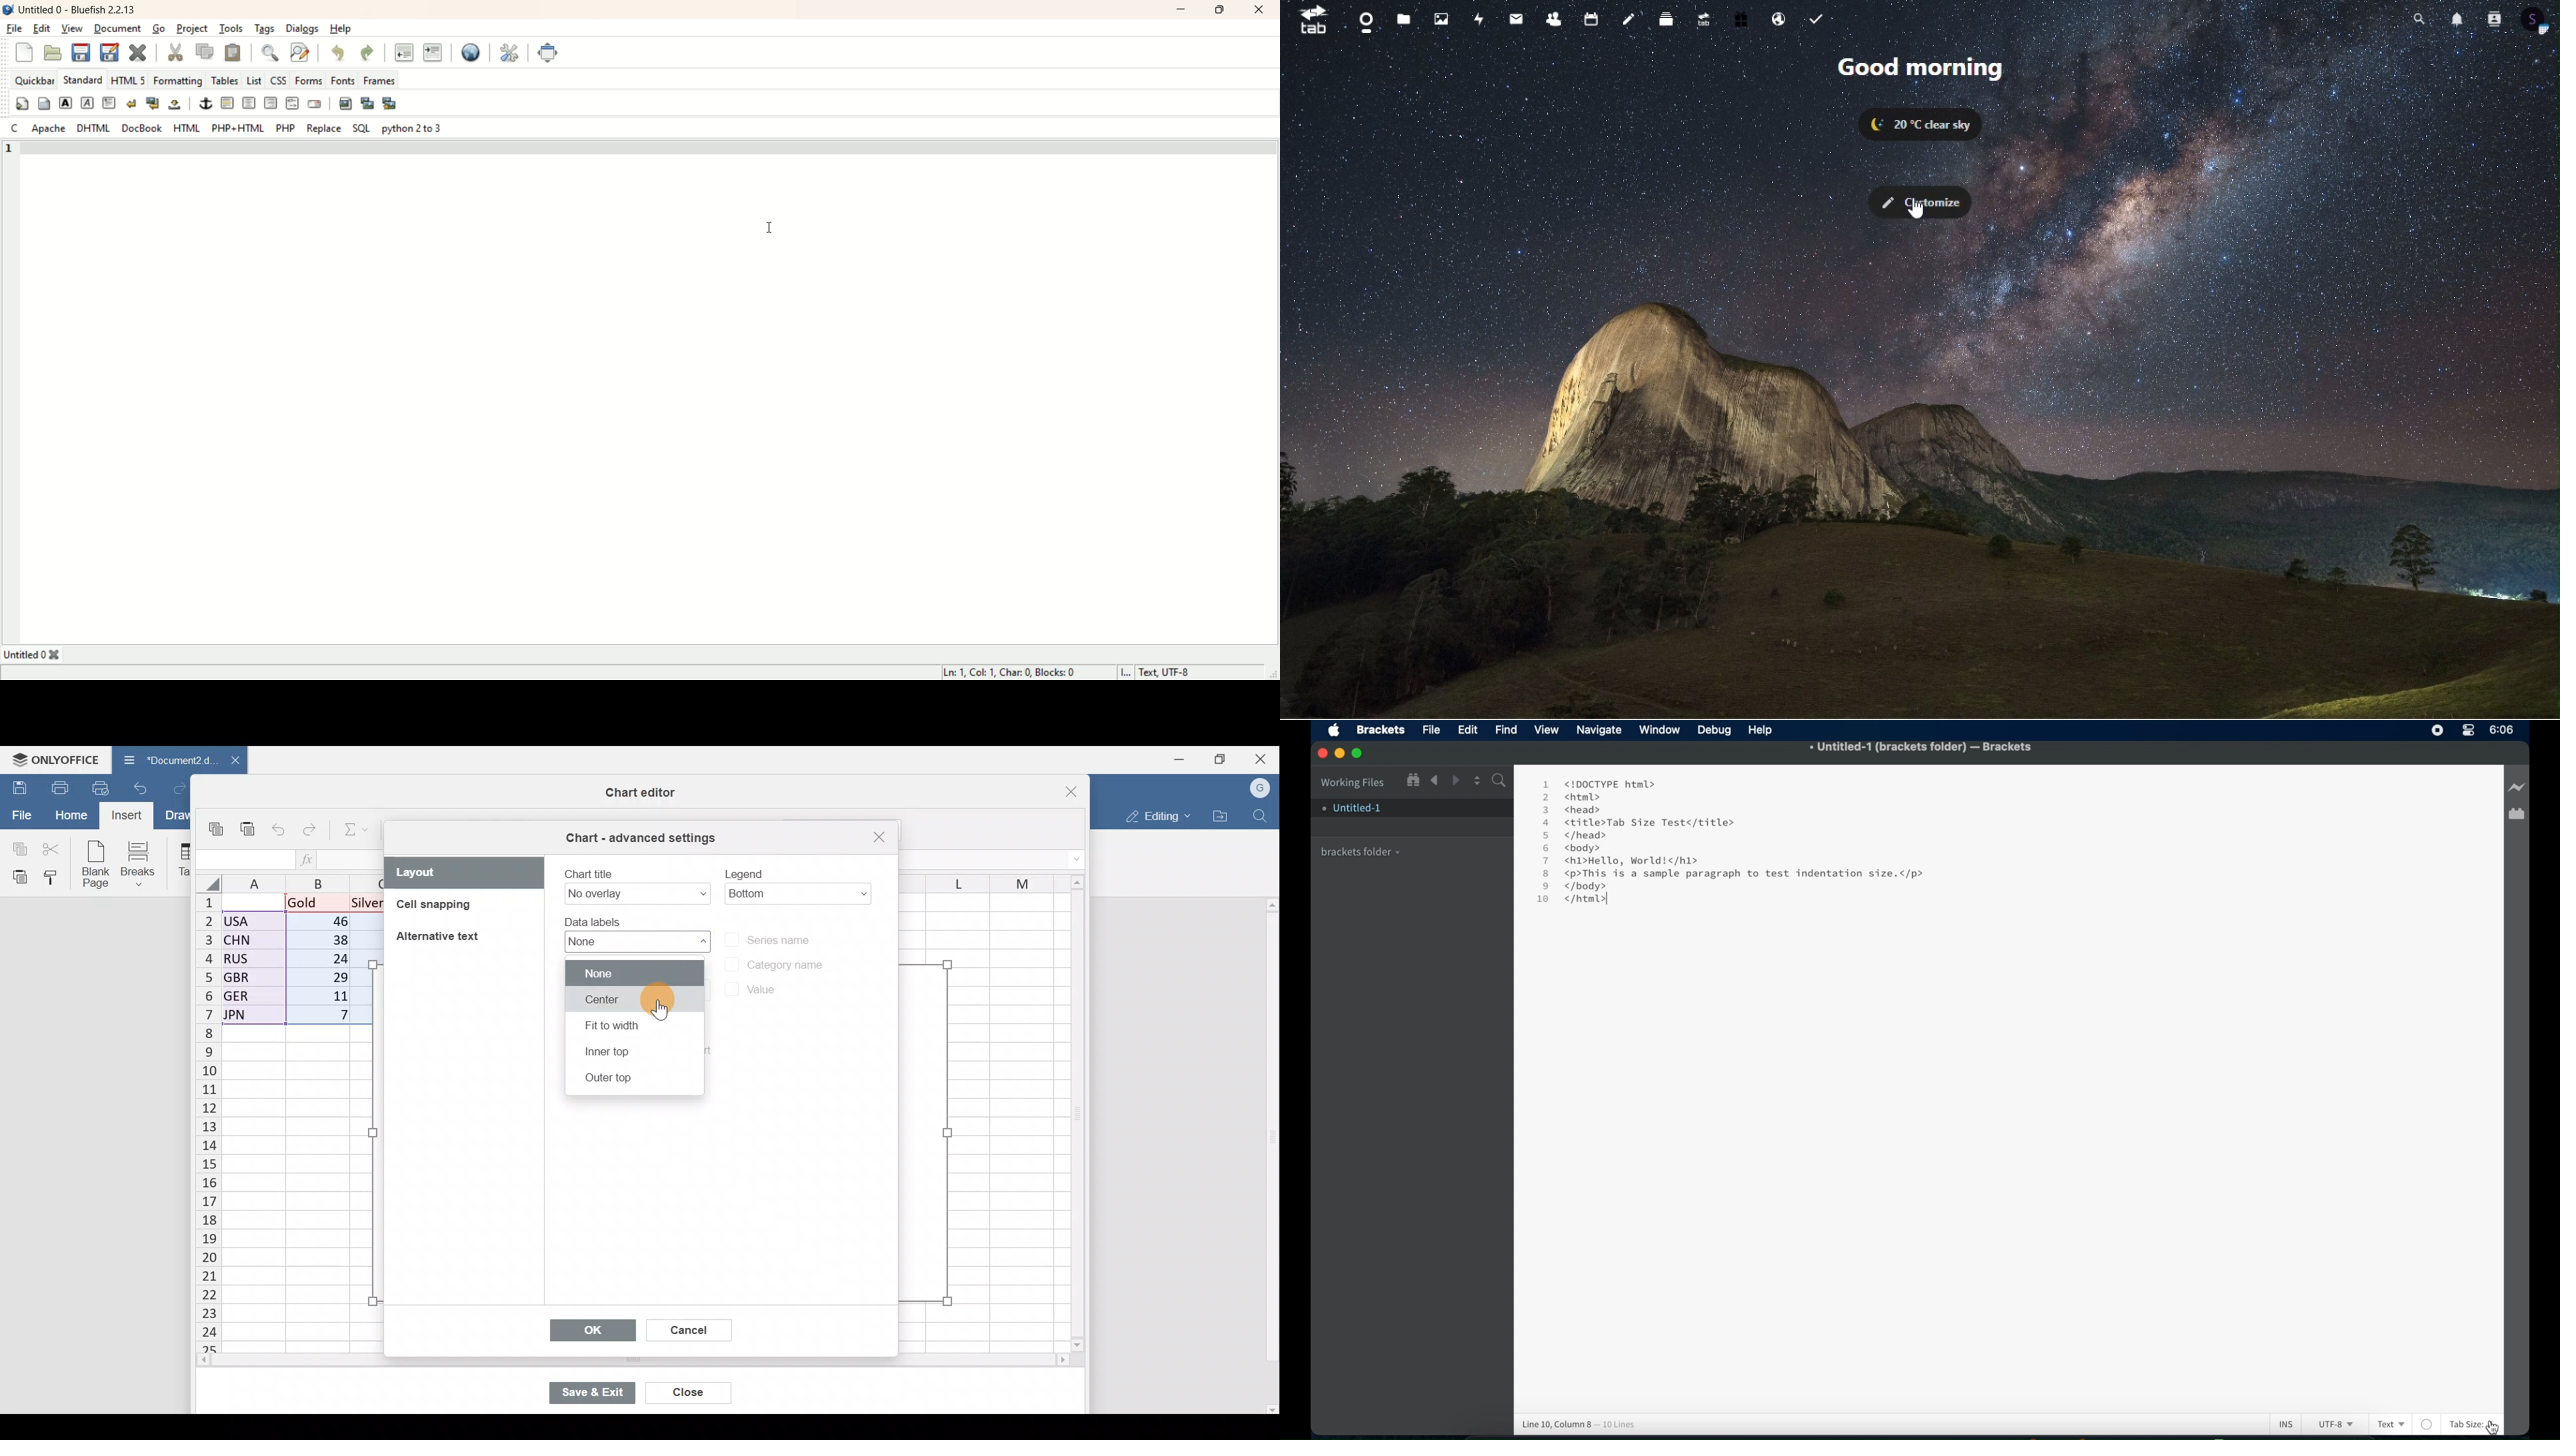 Image resolution: width=2576 pixels, height=1456 pixels. Describe the element at coordinates (775, 227) in the screenshot. I see `Cursor` at that location.